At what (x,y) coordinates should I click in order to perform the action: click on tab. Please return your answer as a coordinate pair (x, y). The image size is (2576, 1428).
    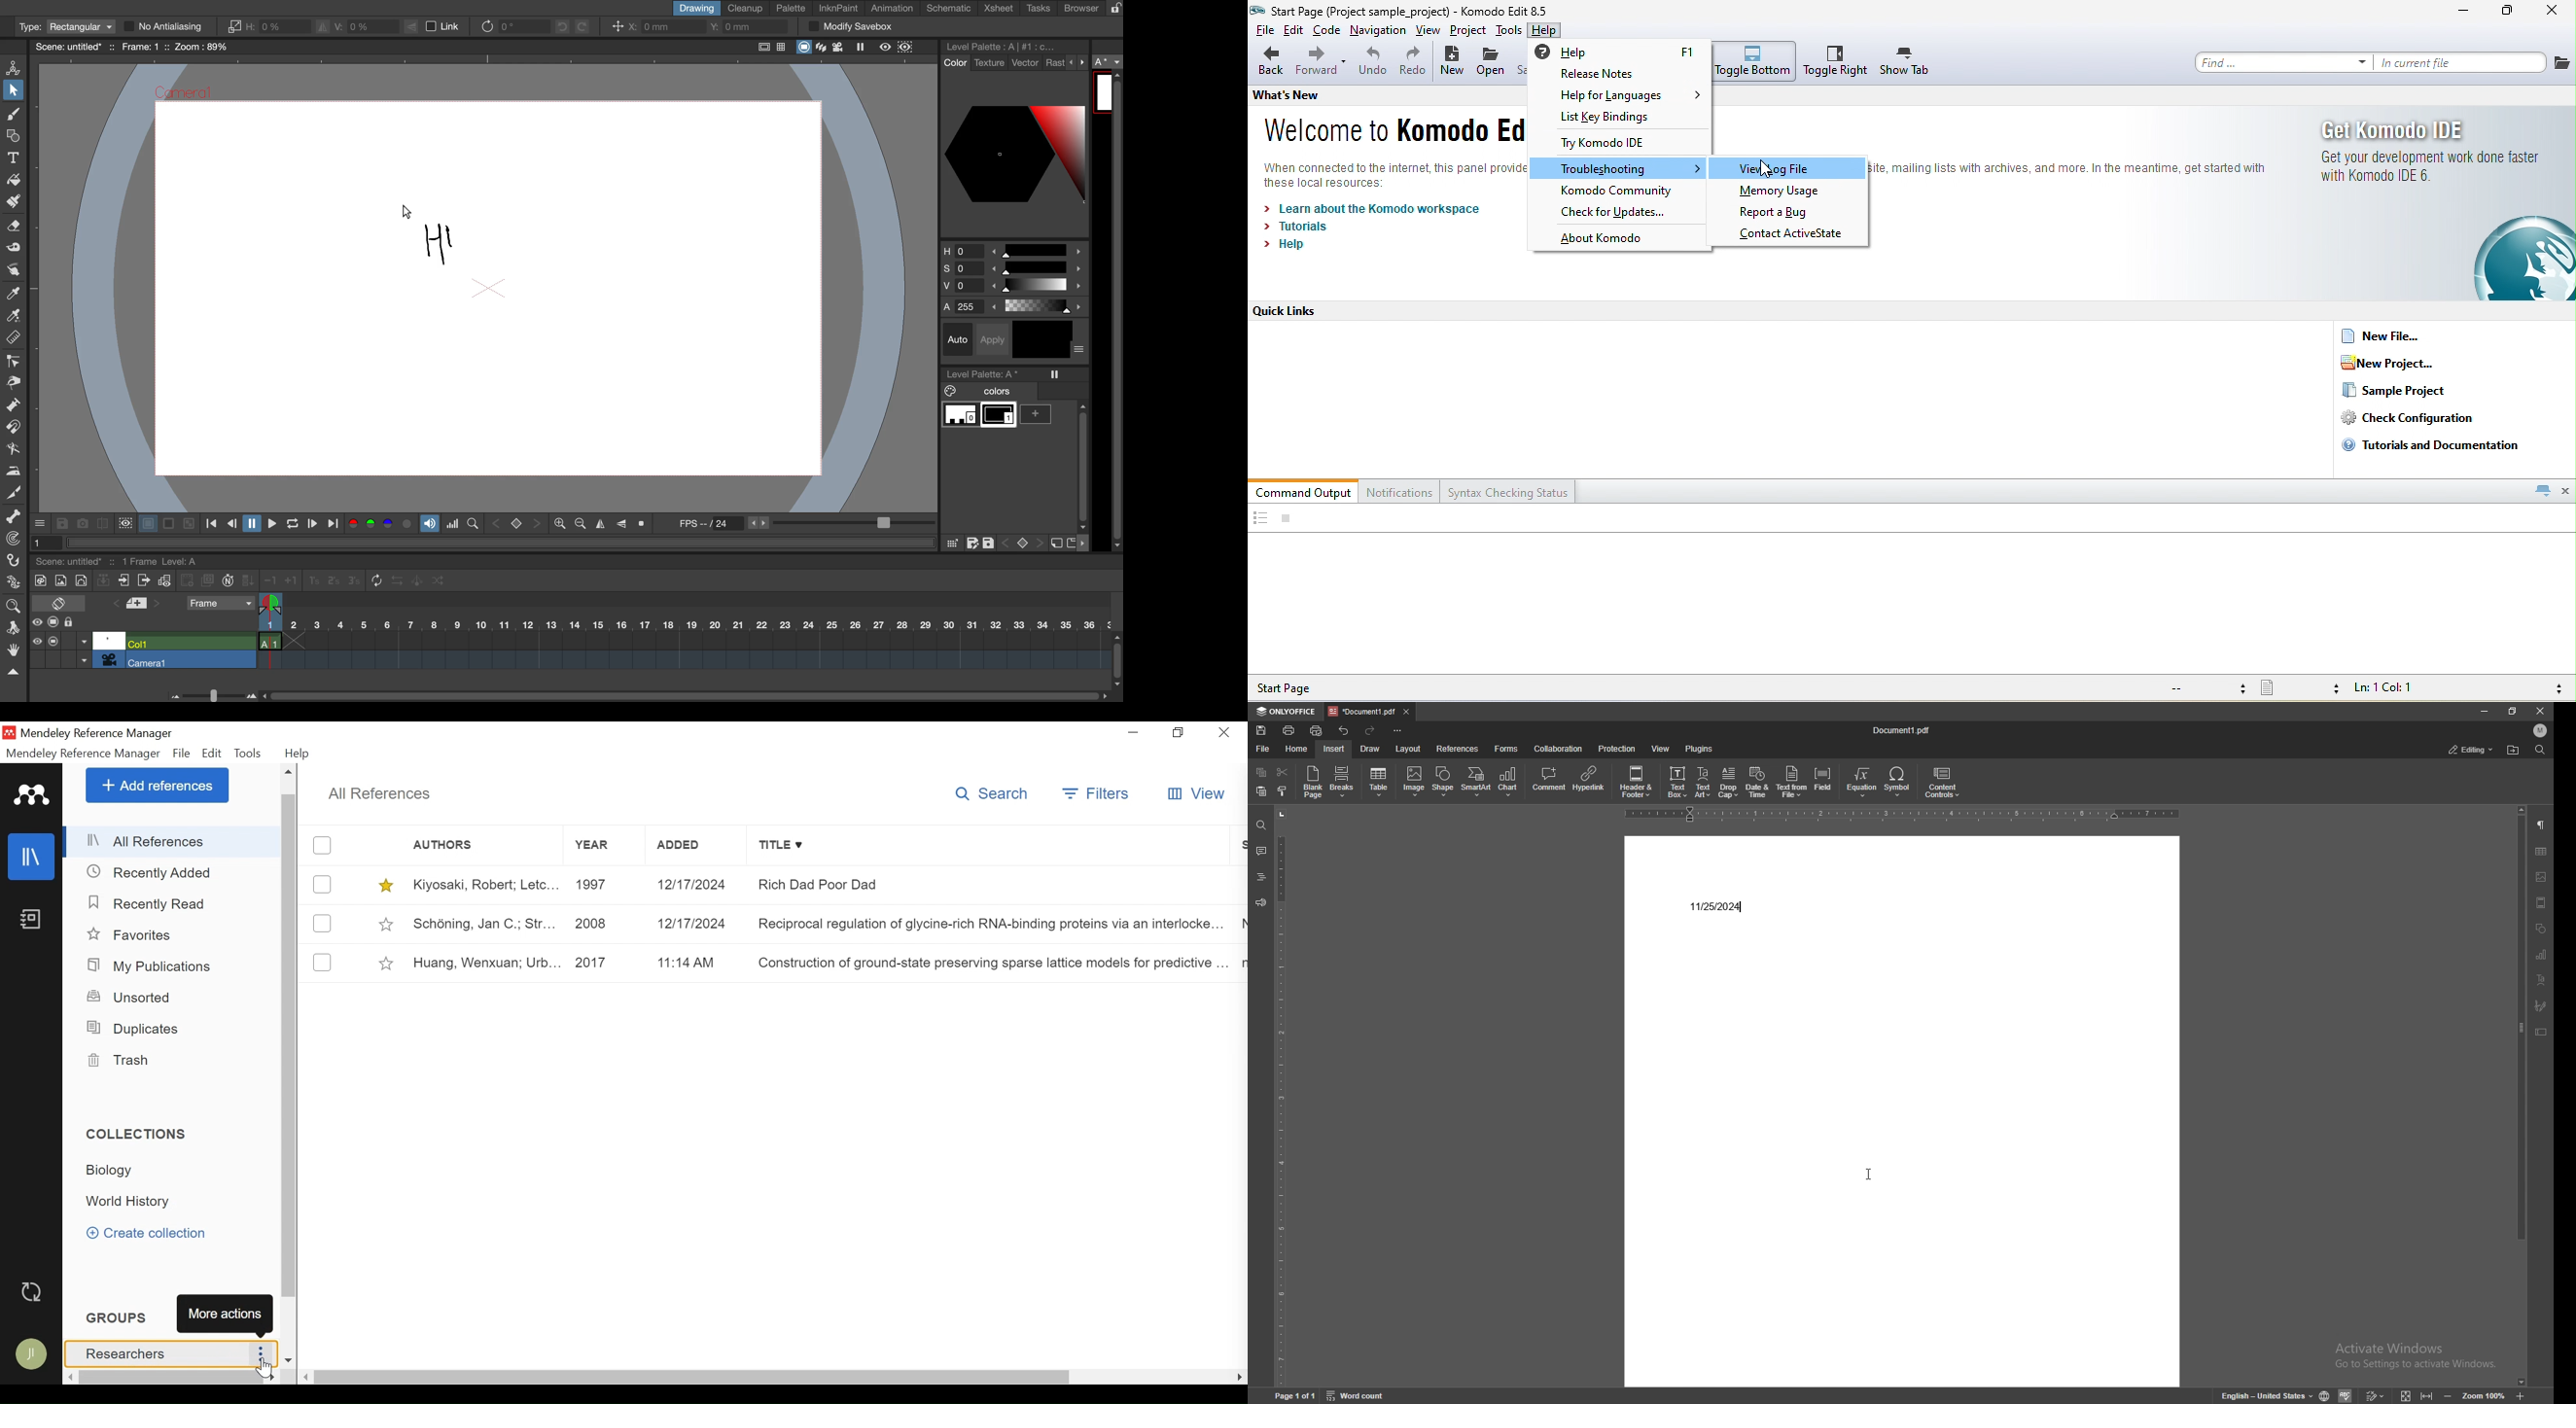
    Looking at the image, I should click on (2542, 490).